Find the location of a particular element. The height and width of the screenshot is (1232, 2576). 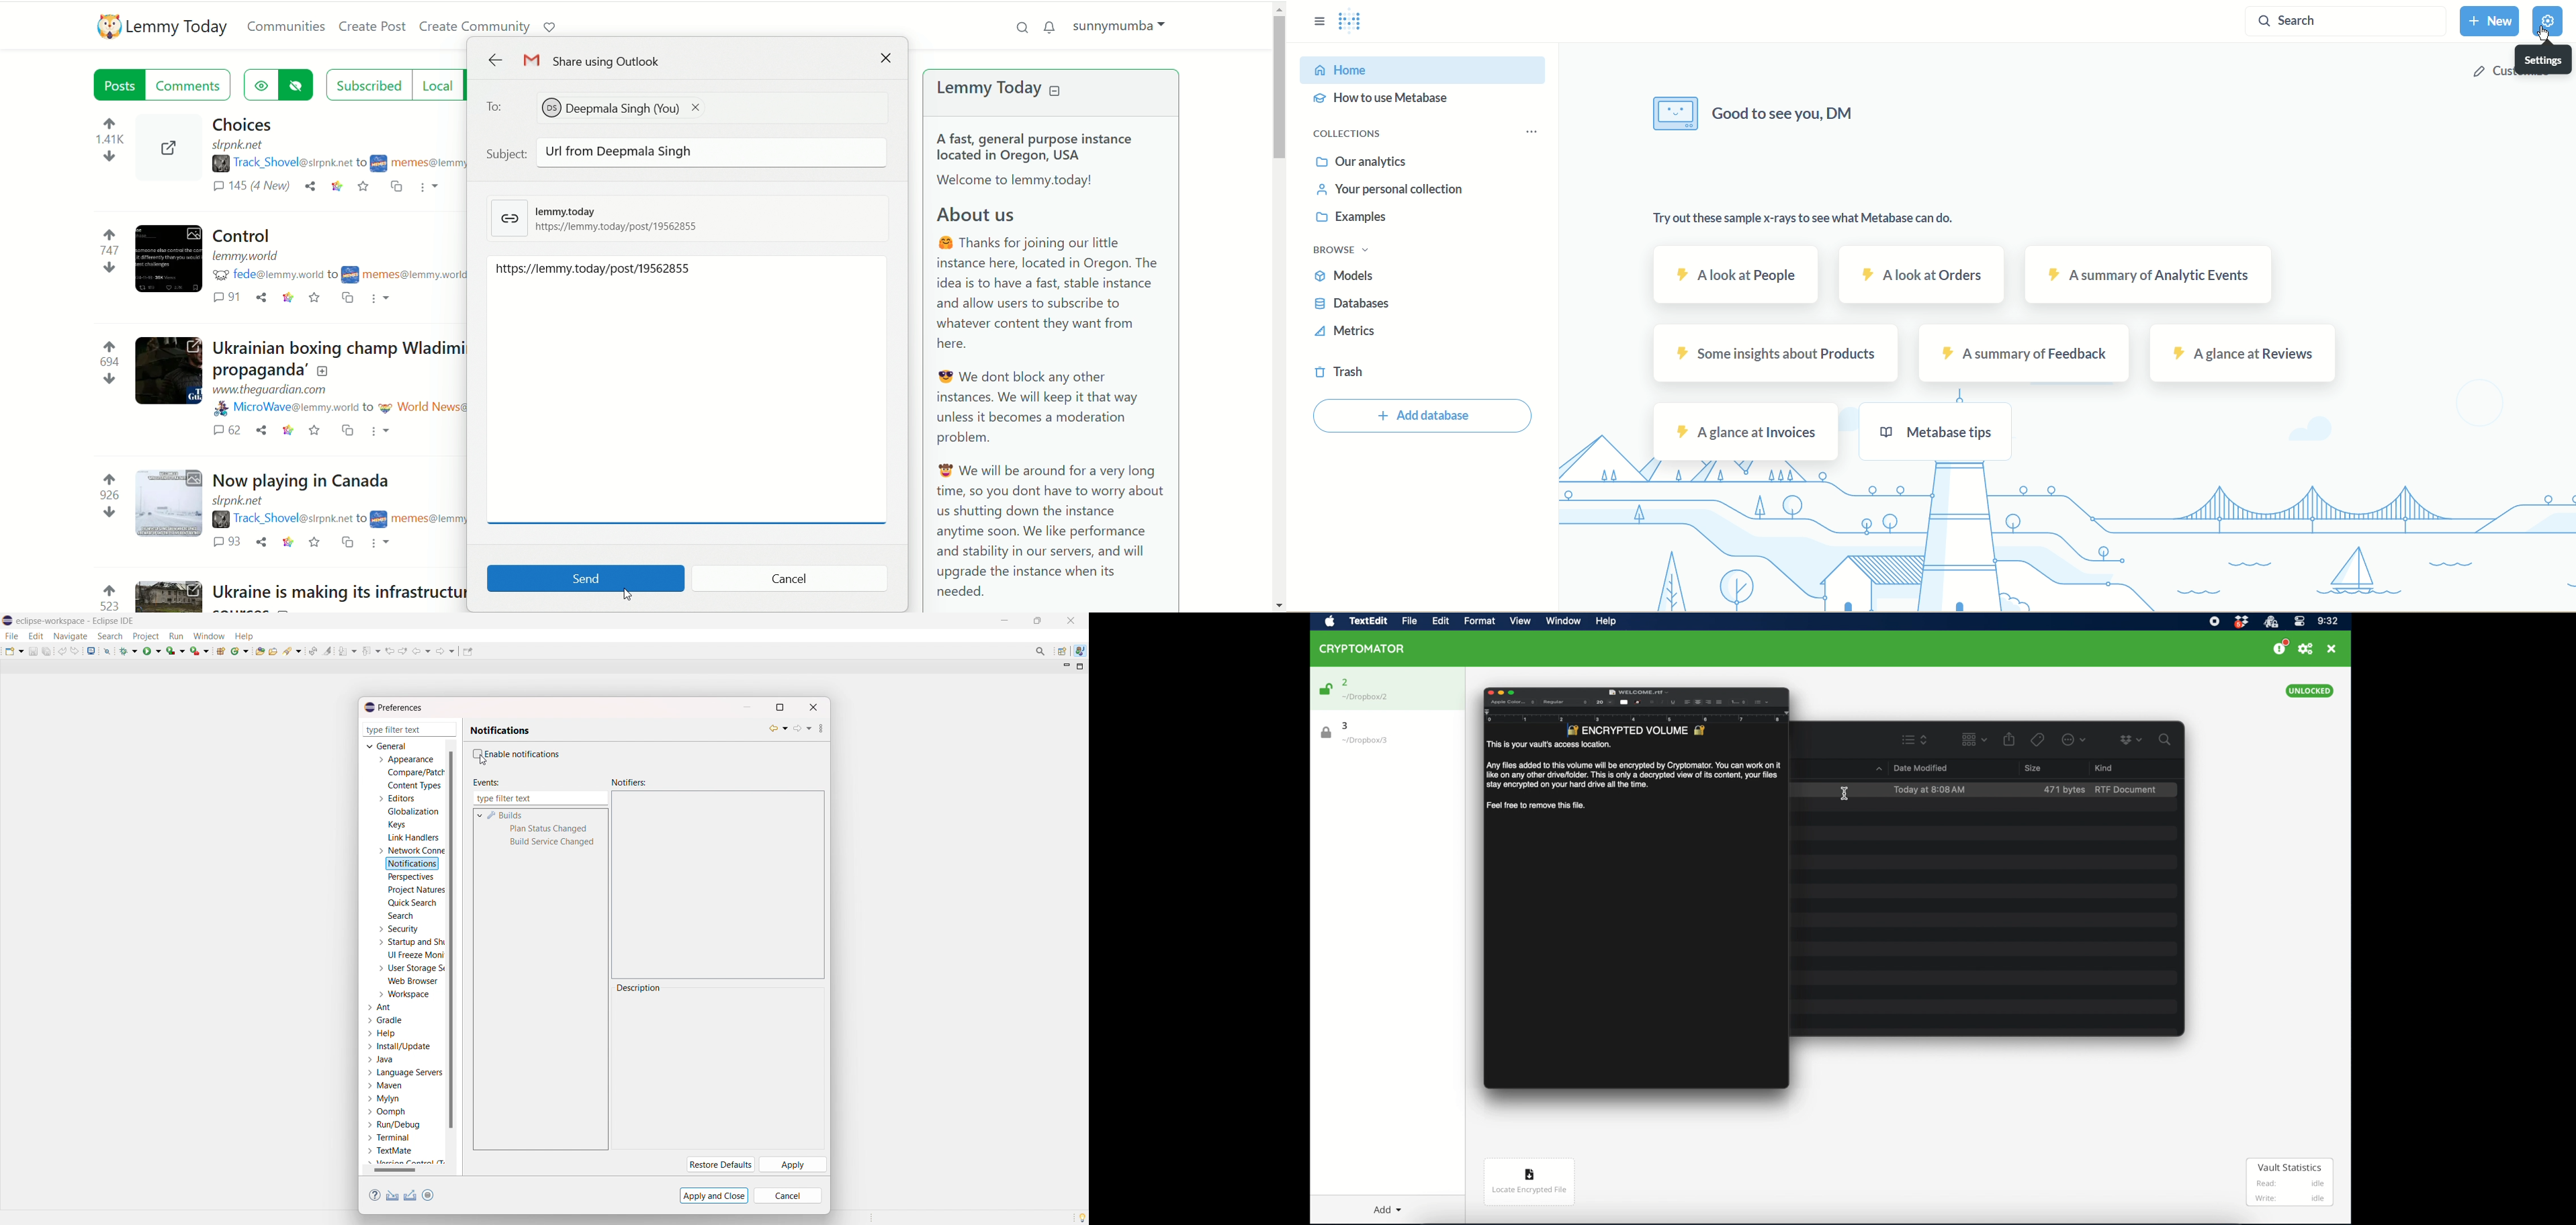

file is located at coordinates (11, 636).